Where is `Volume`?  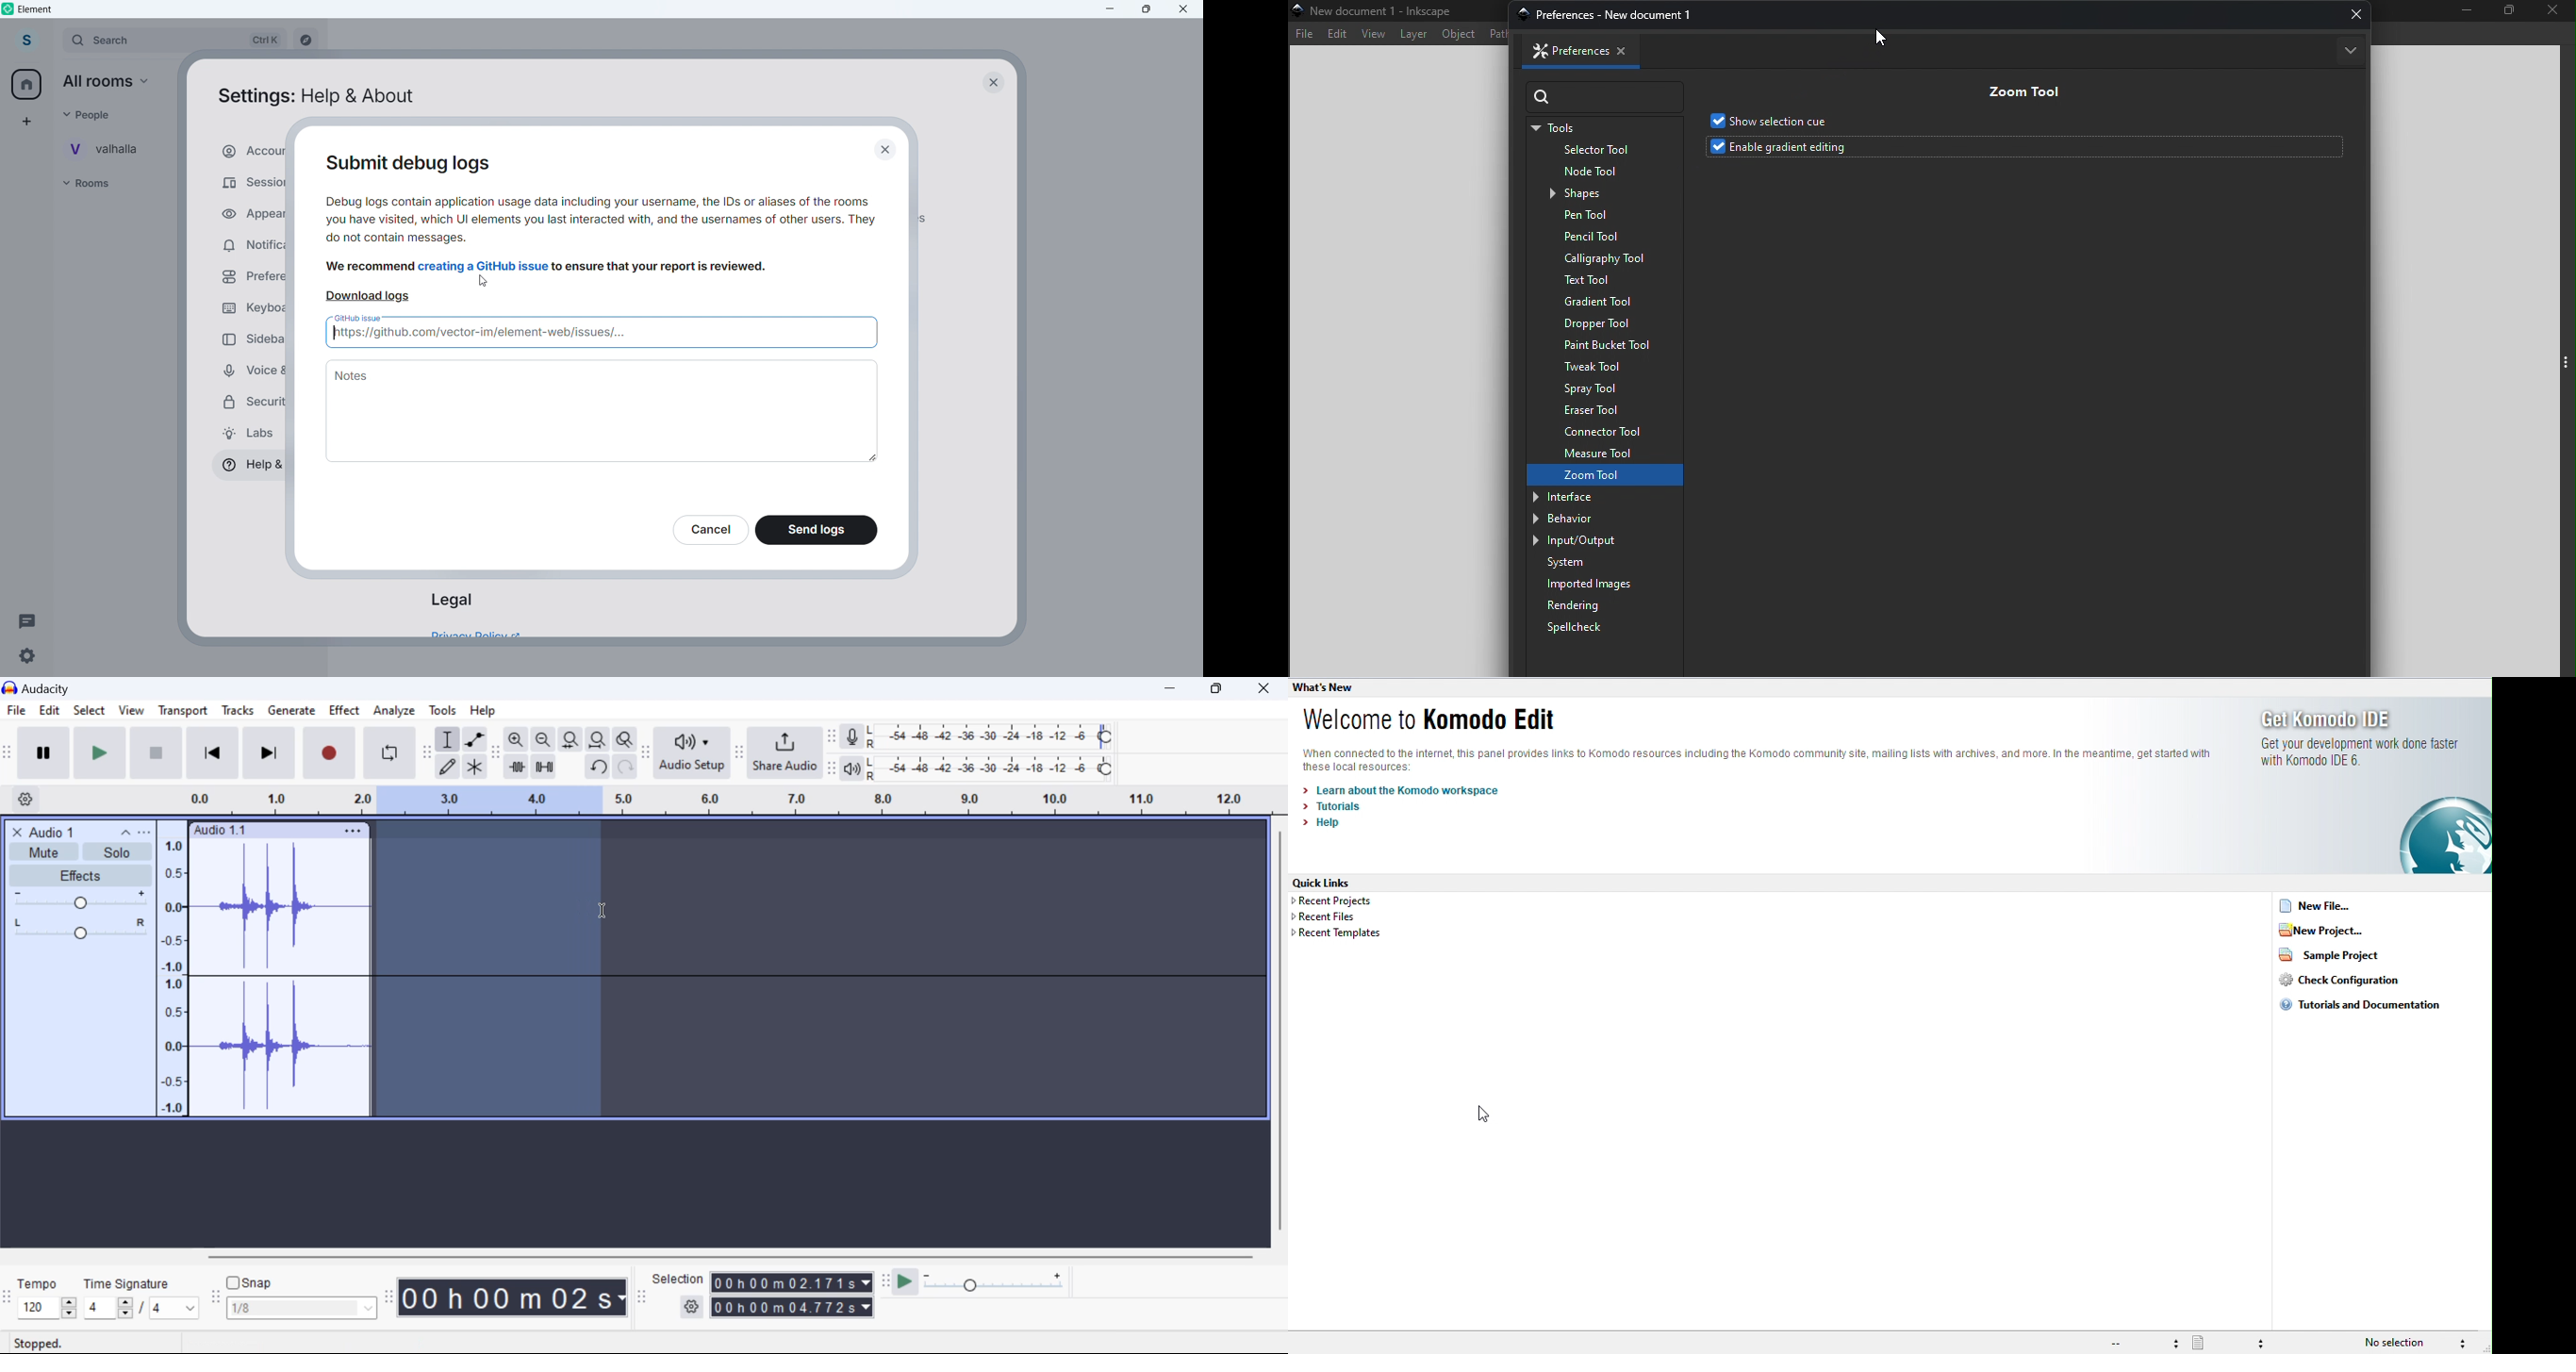
Volume is located at coordinates (78, 900).